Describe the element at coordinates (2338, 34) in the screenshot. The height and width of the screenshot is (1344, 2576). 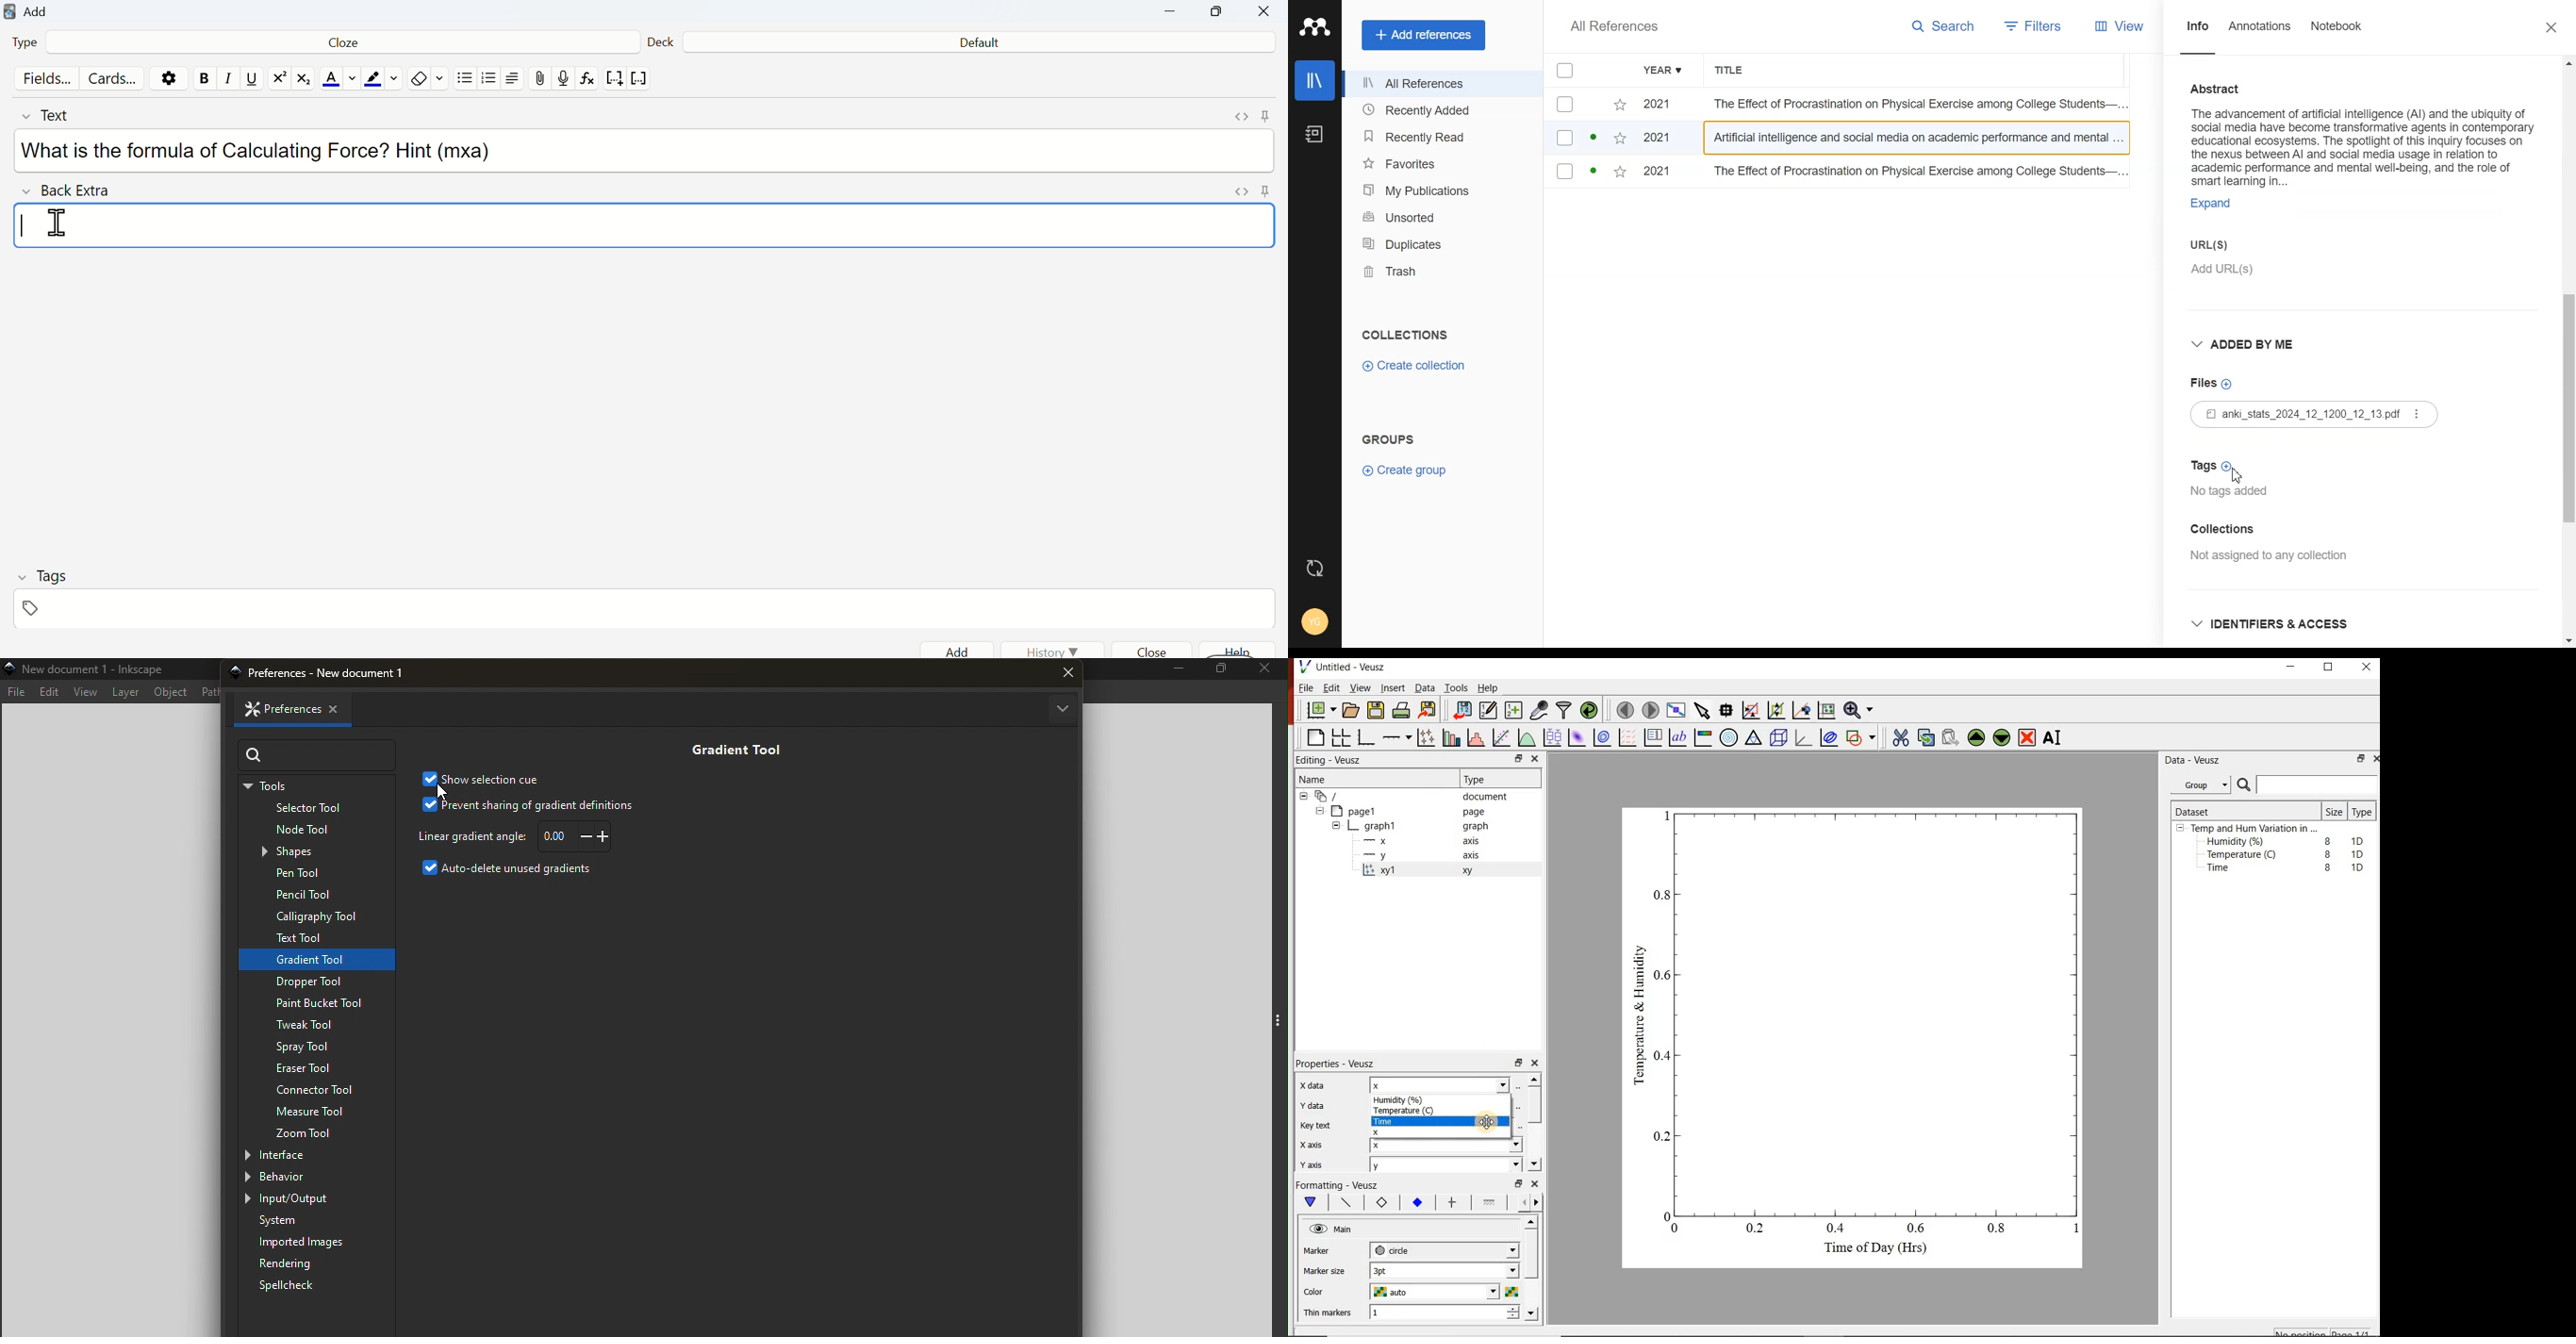
I see `Notebook` at that location.